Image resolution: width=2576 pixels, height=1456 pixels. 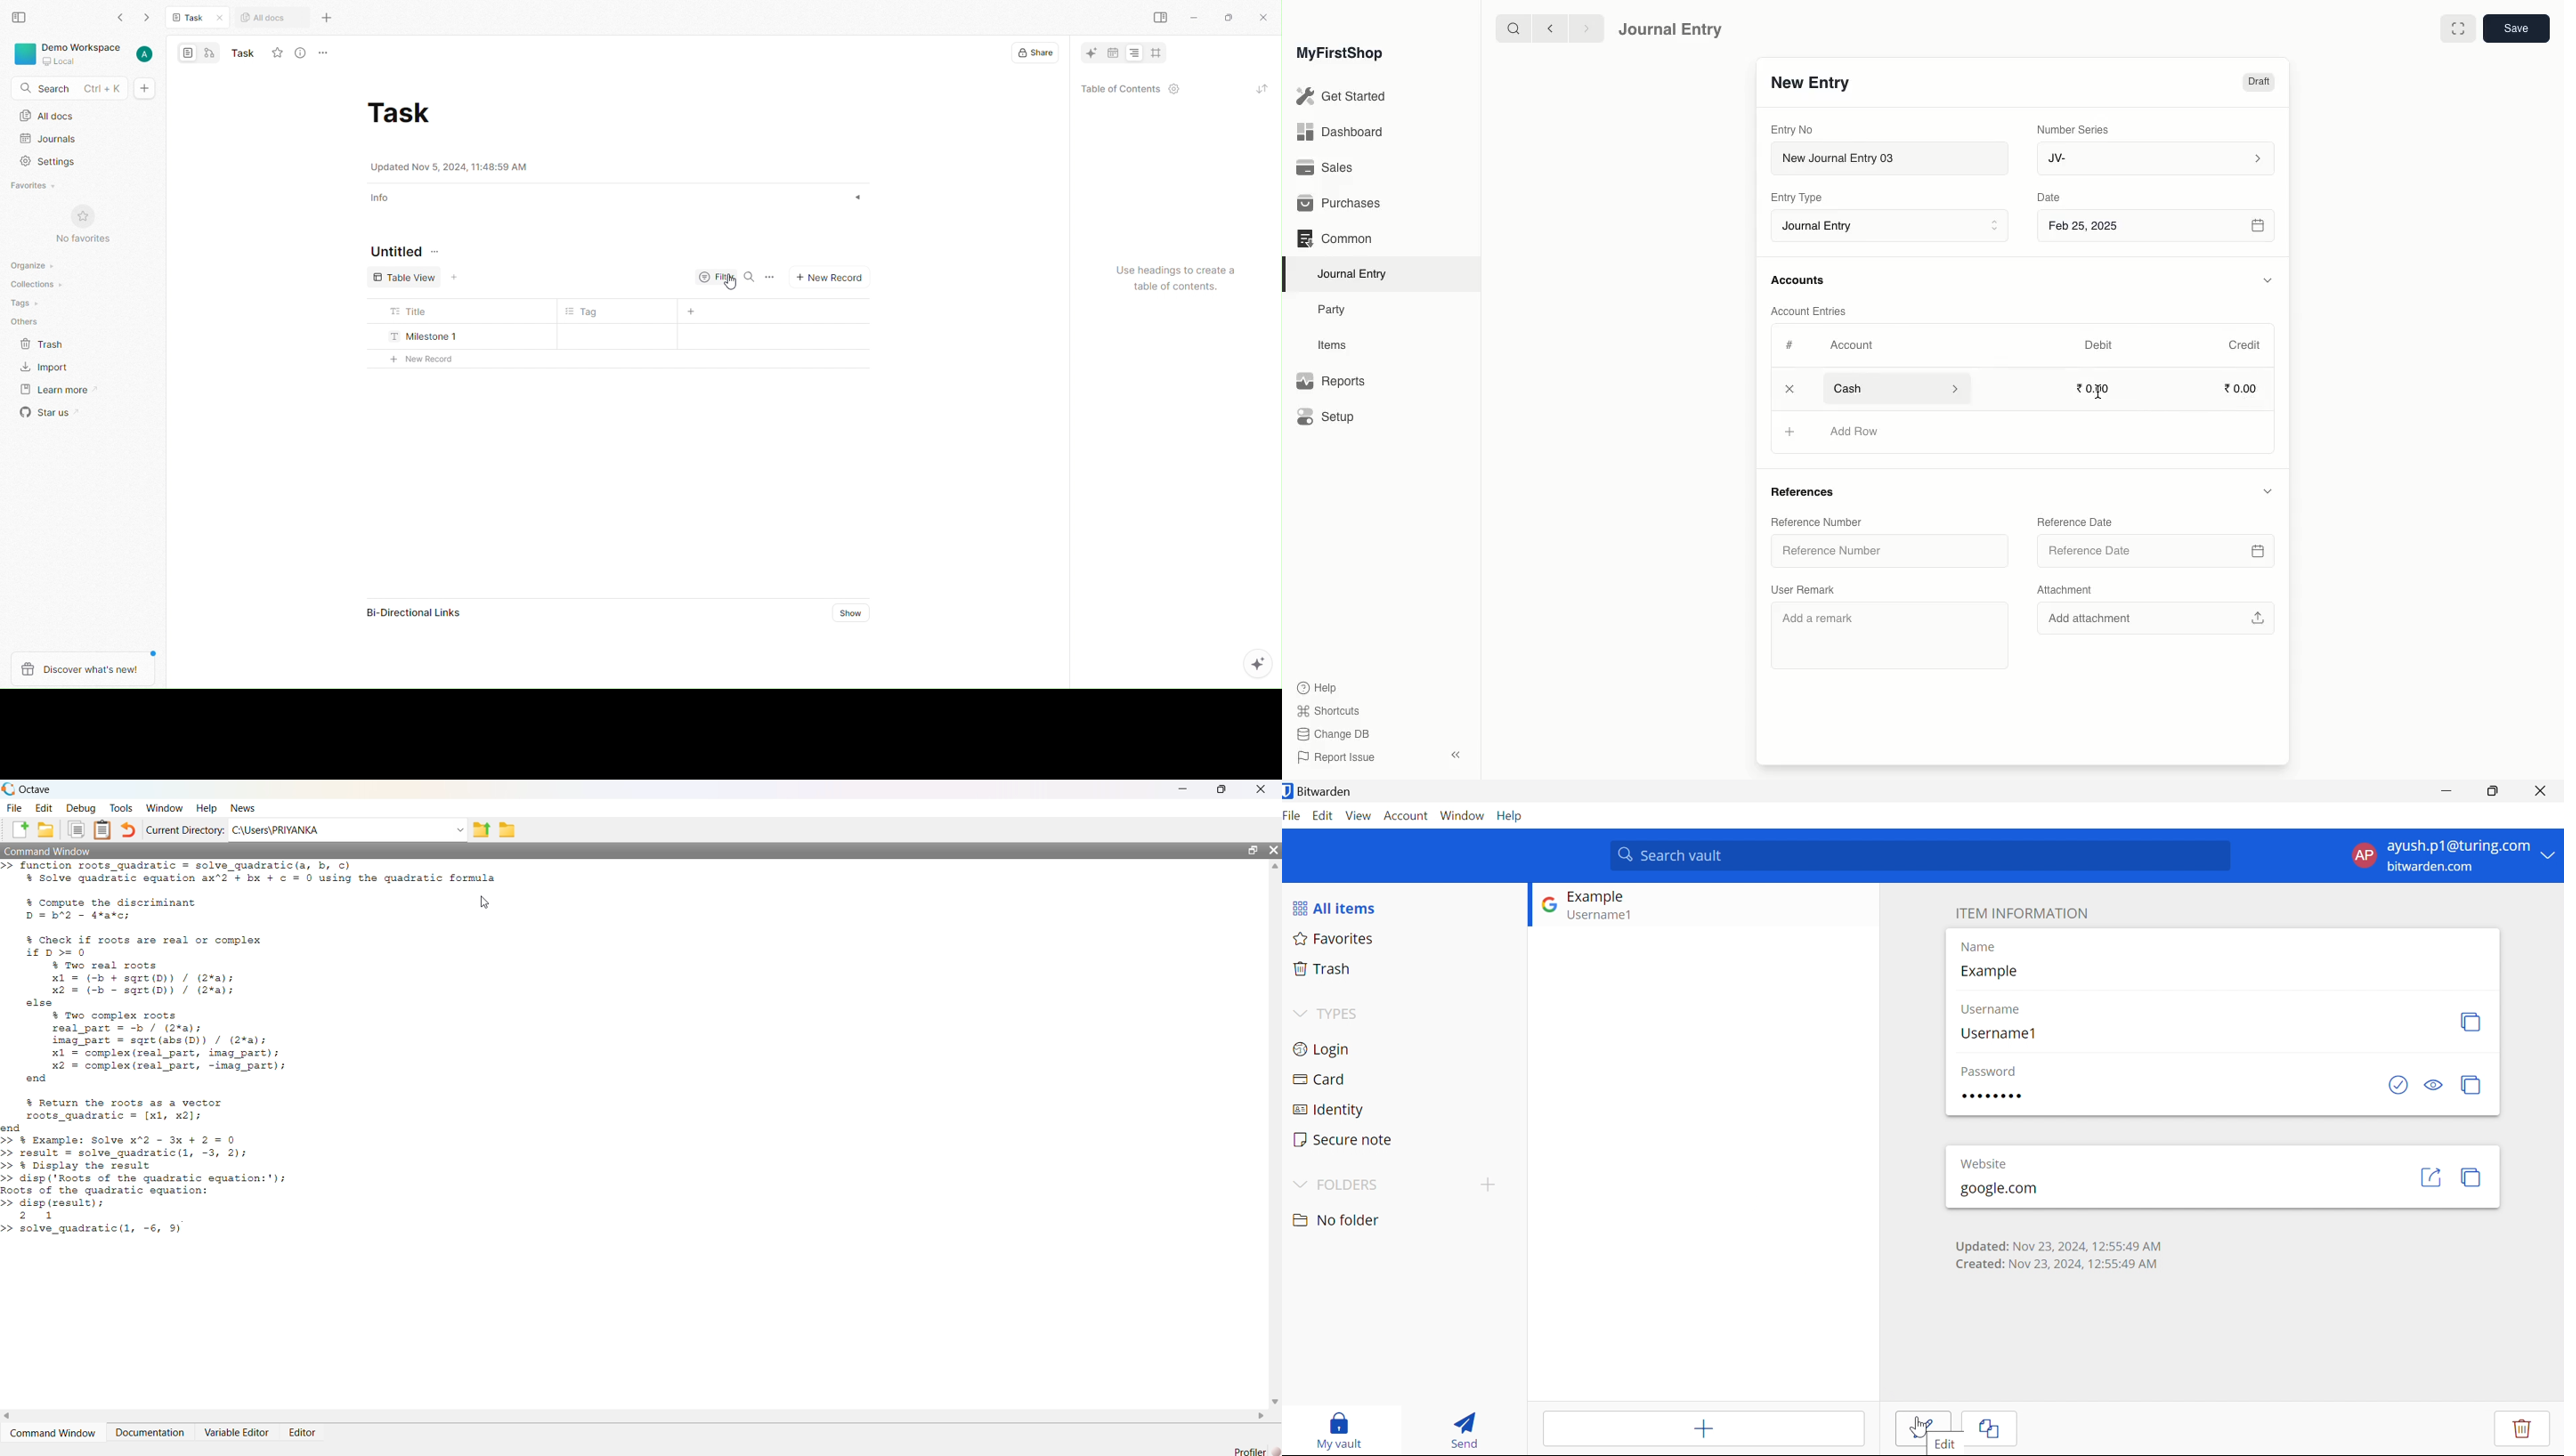 I want to click on Reference Date, so click(x=2155, y=550).